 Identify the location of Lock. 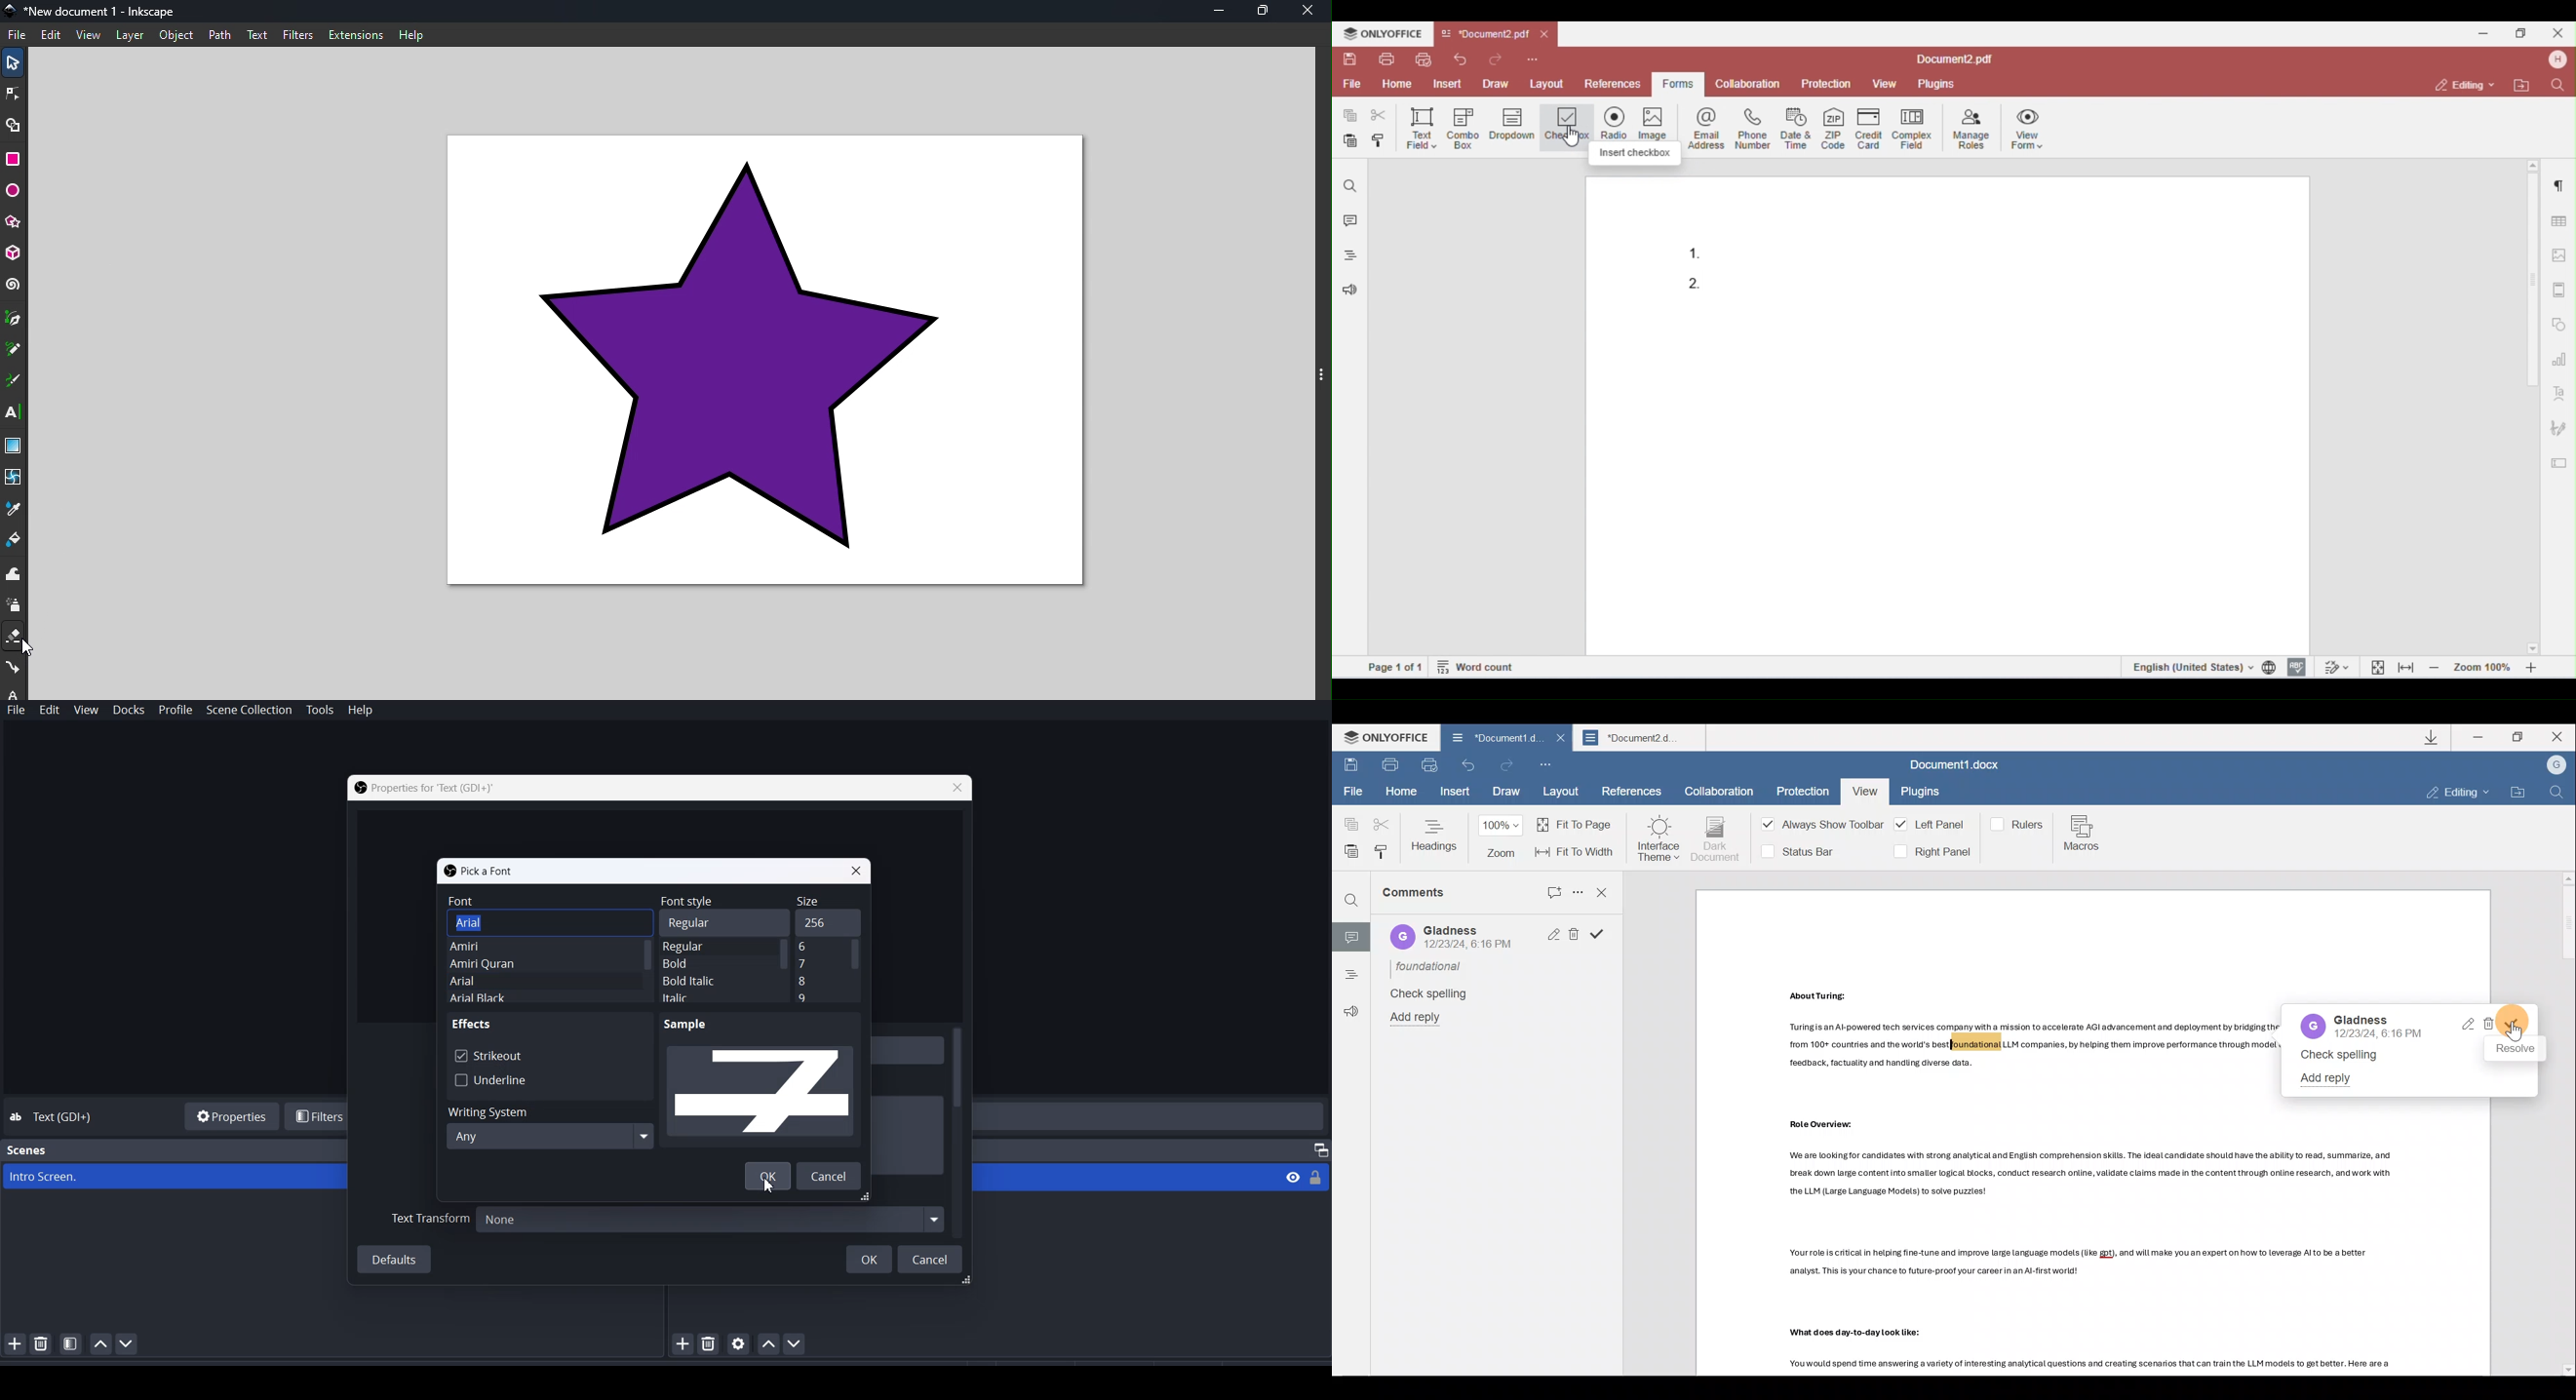
(1320, 1176).